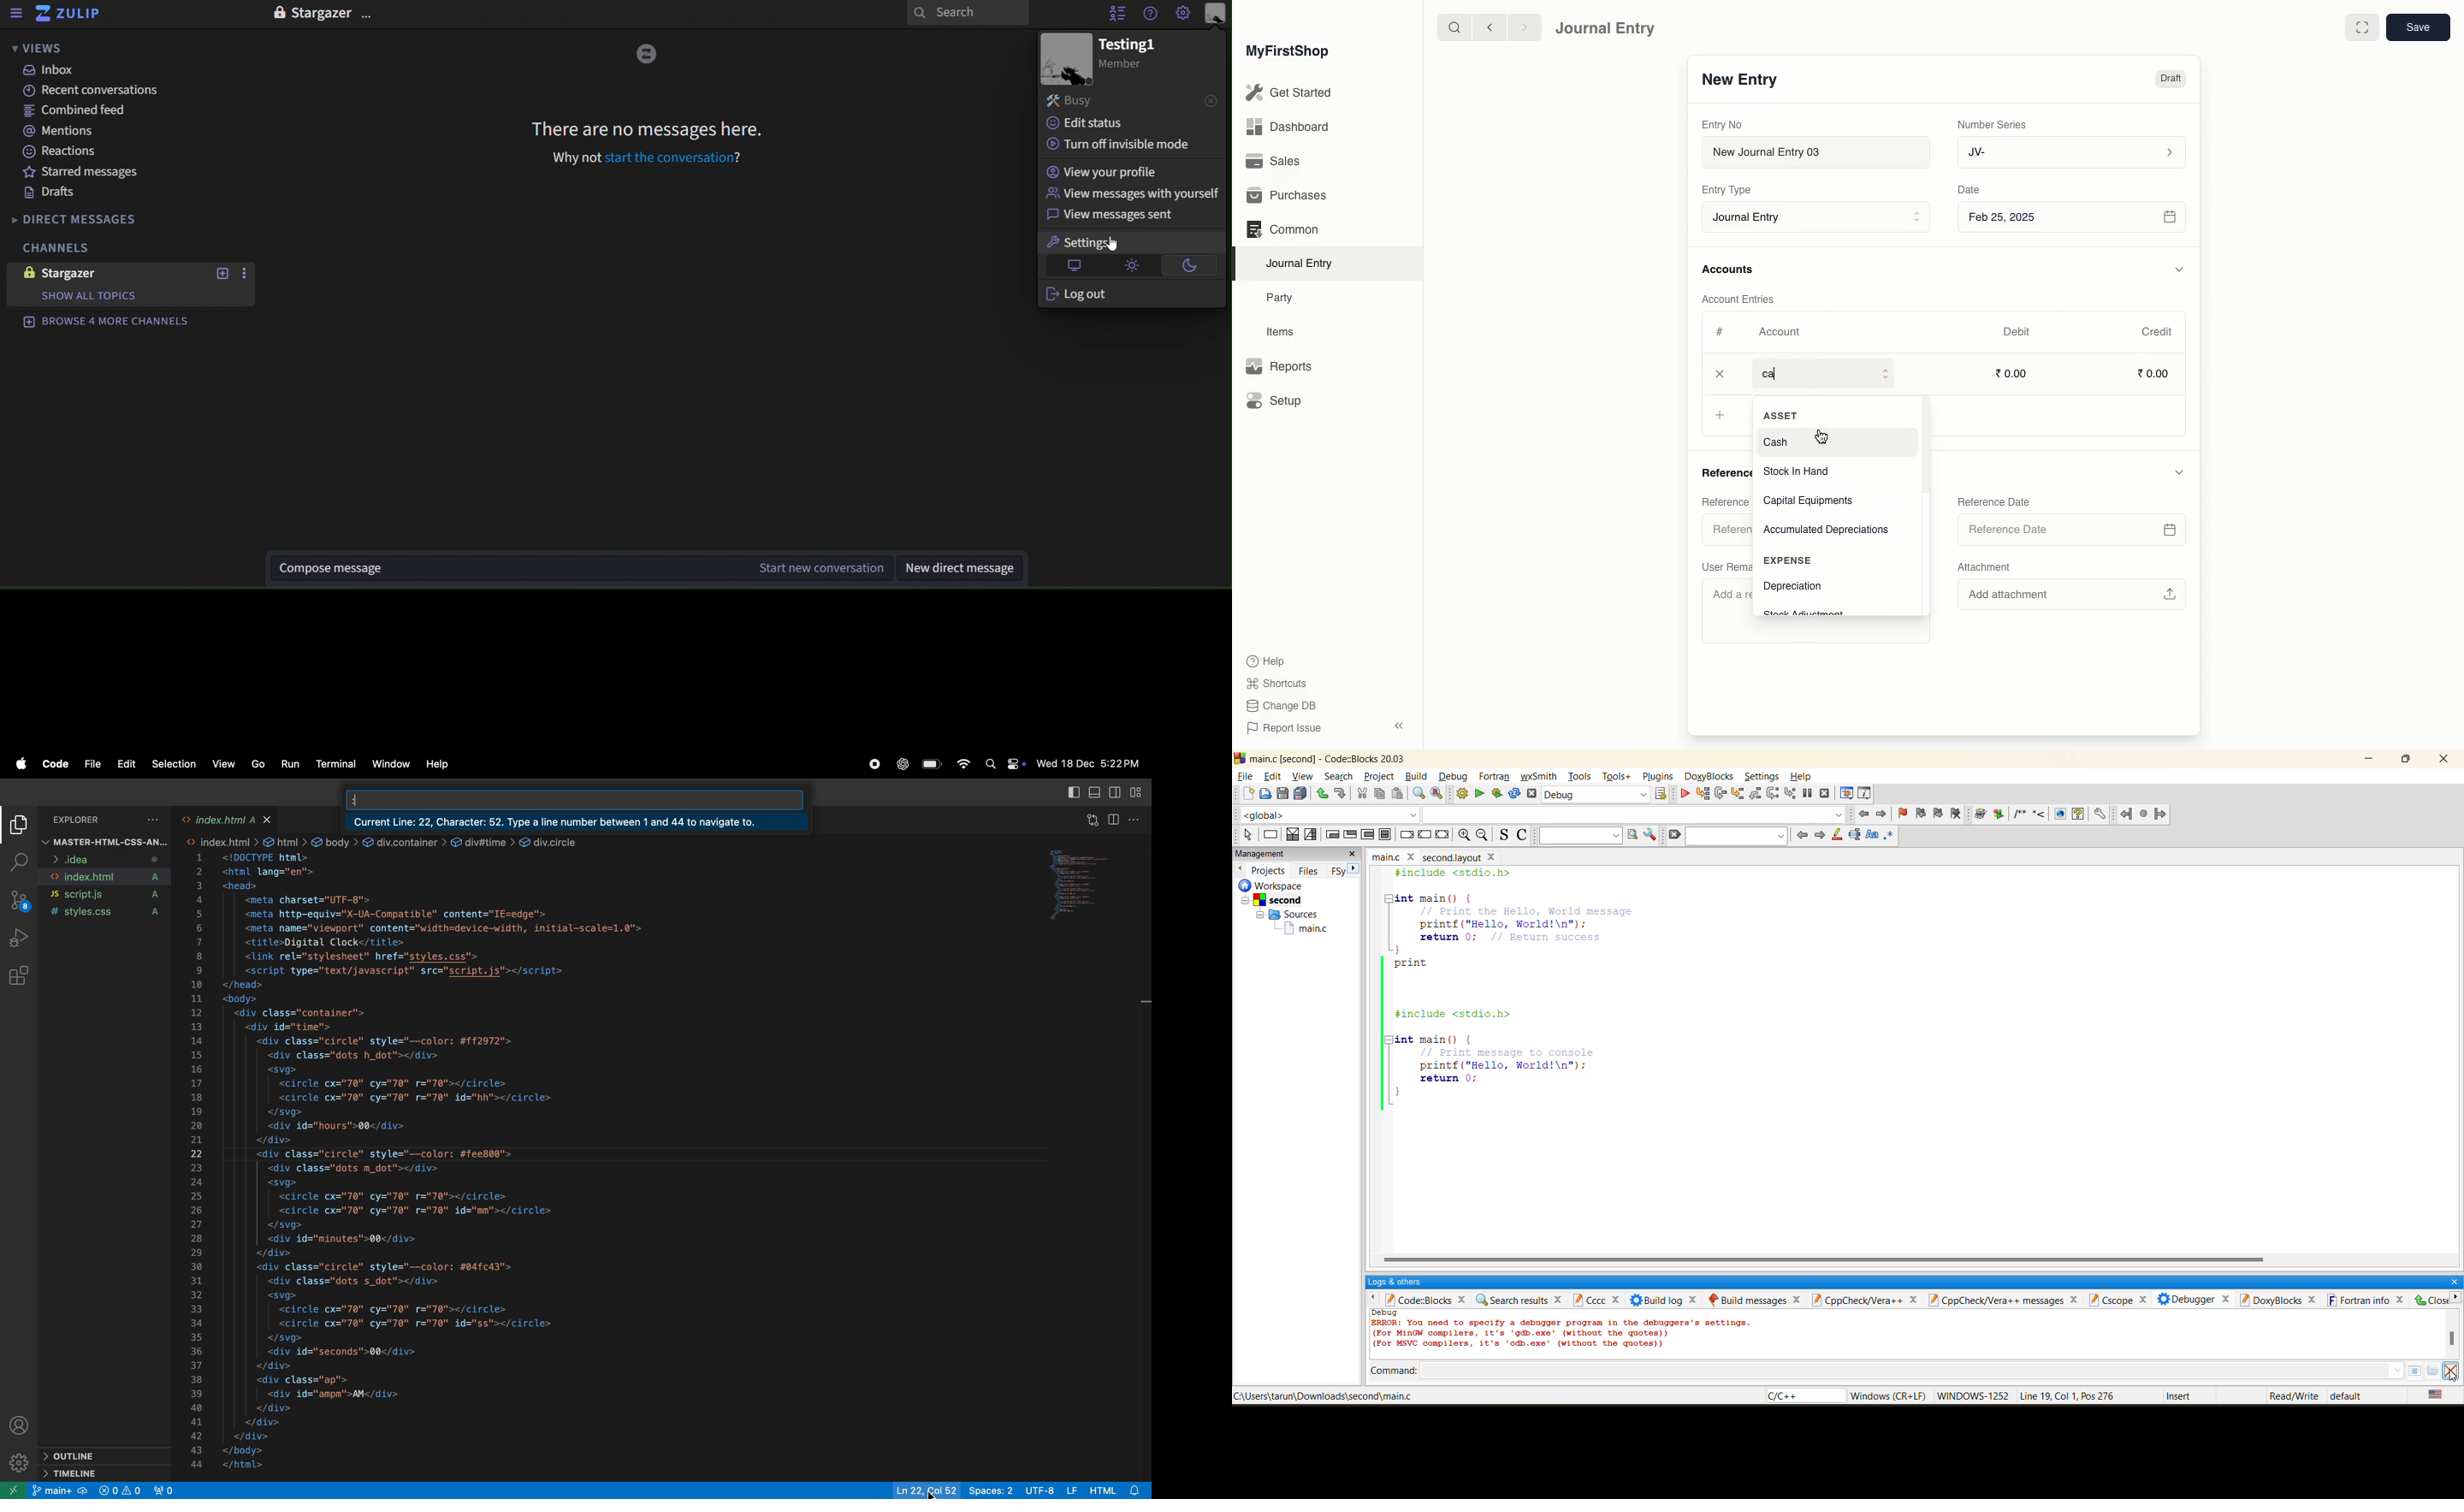  What do you see at coordinates (1399, 1283) in the screenshot?
I see `logs and others` at bounding box center [1399, 1283].